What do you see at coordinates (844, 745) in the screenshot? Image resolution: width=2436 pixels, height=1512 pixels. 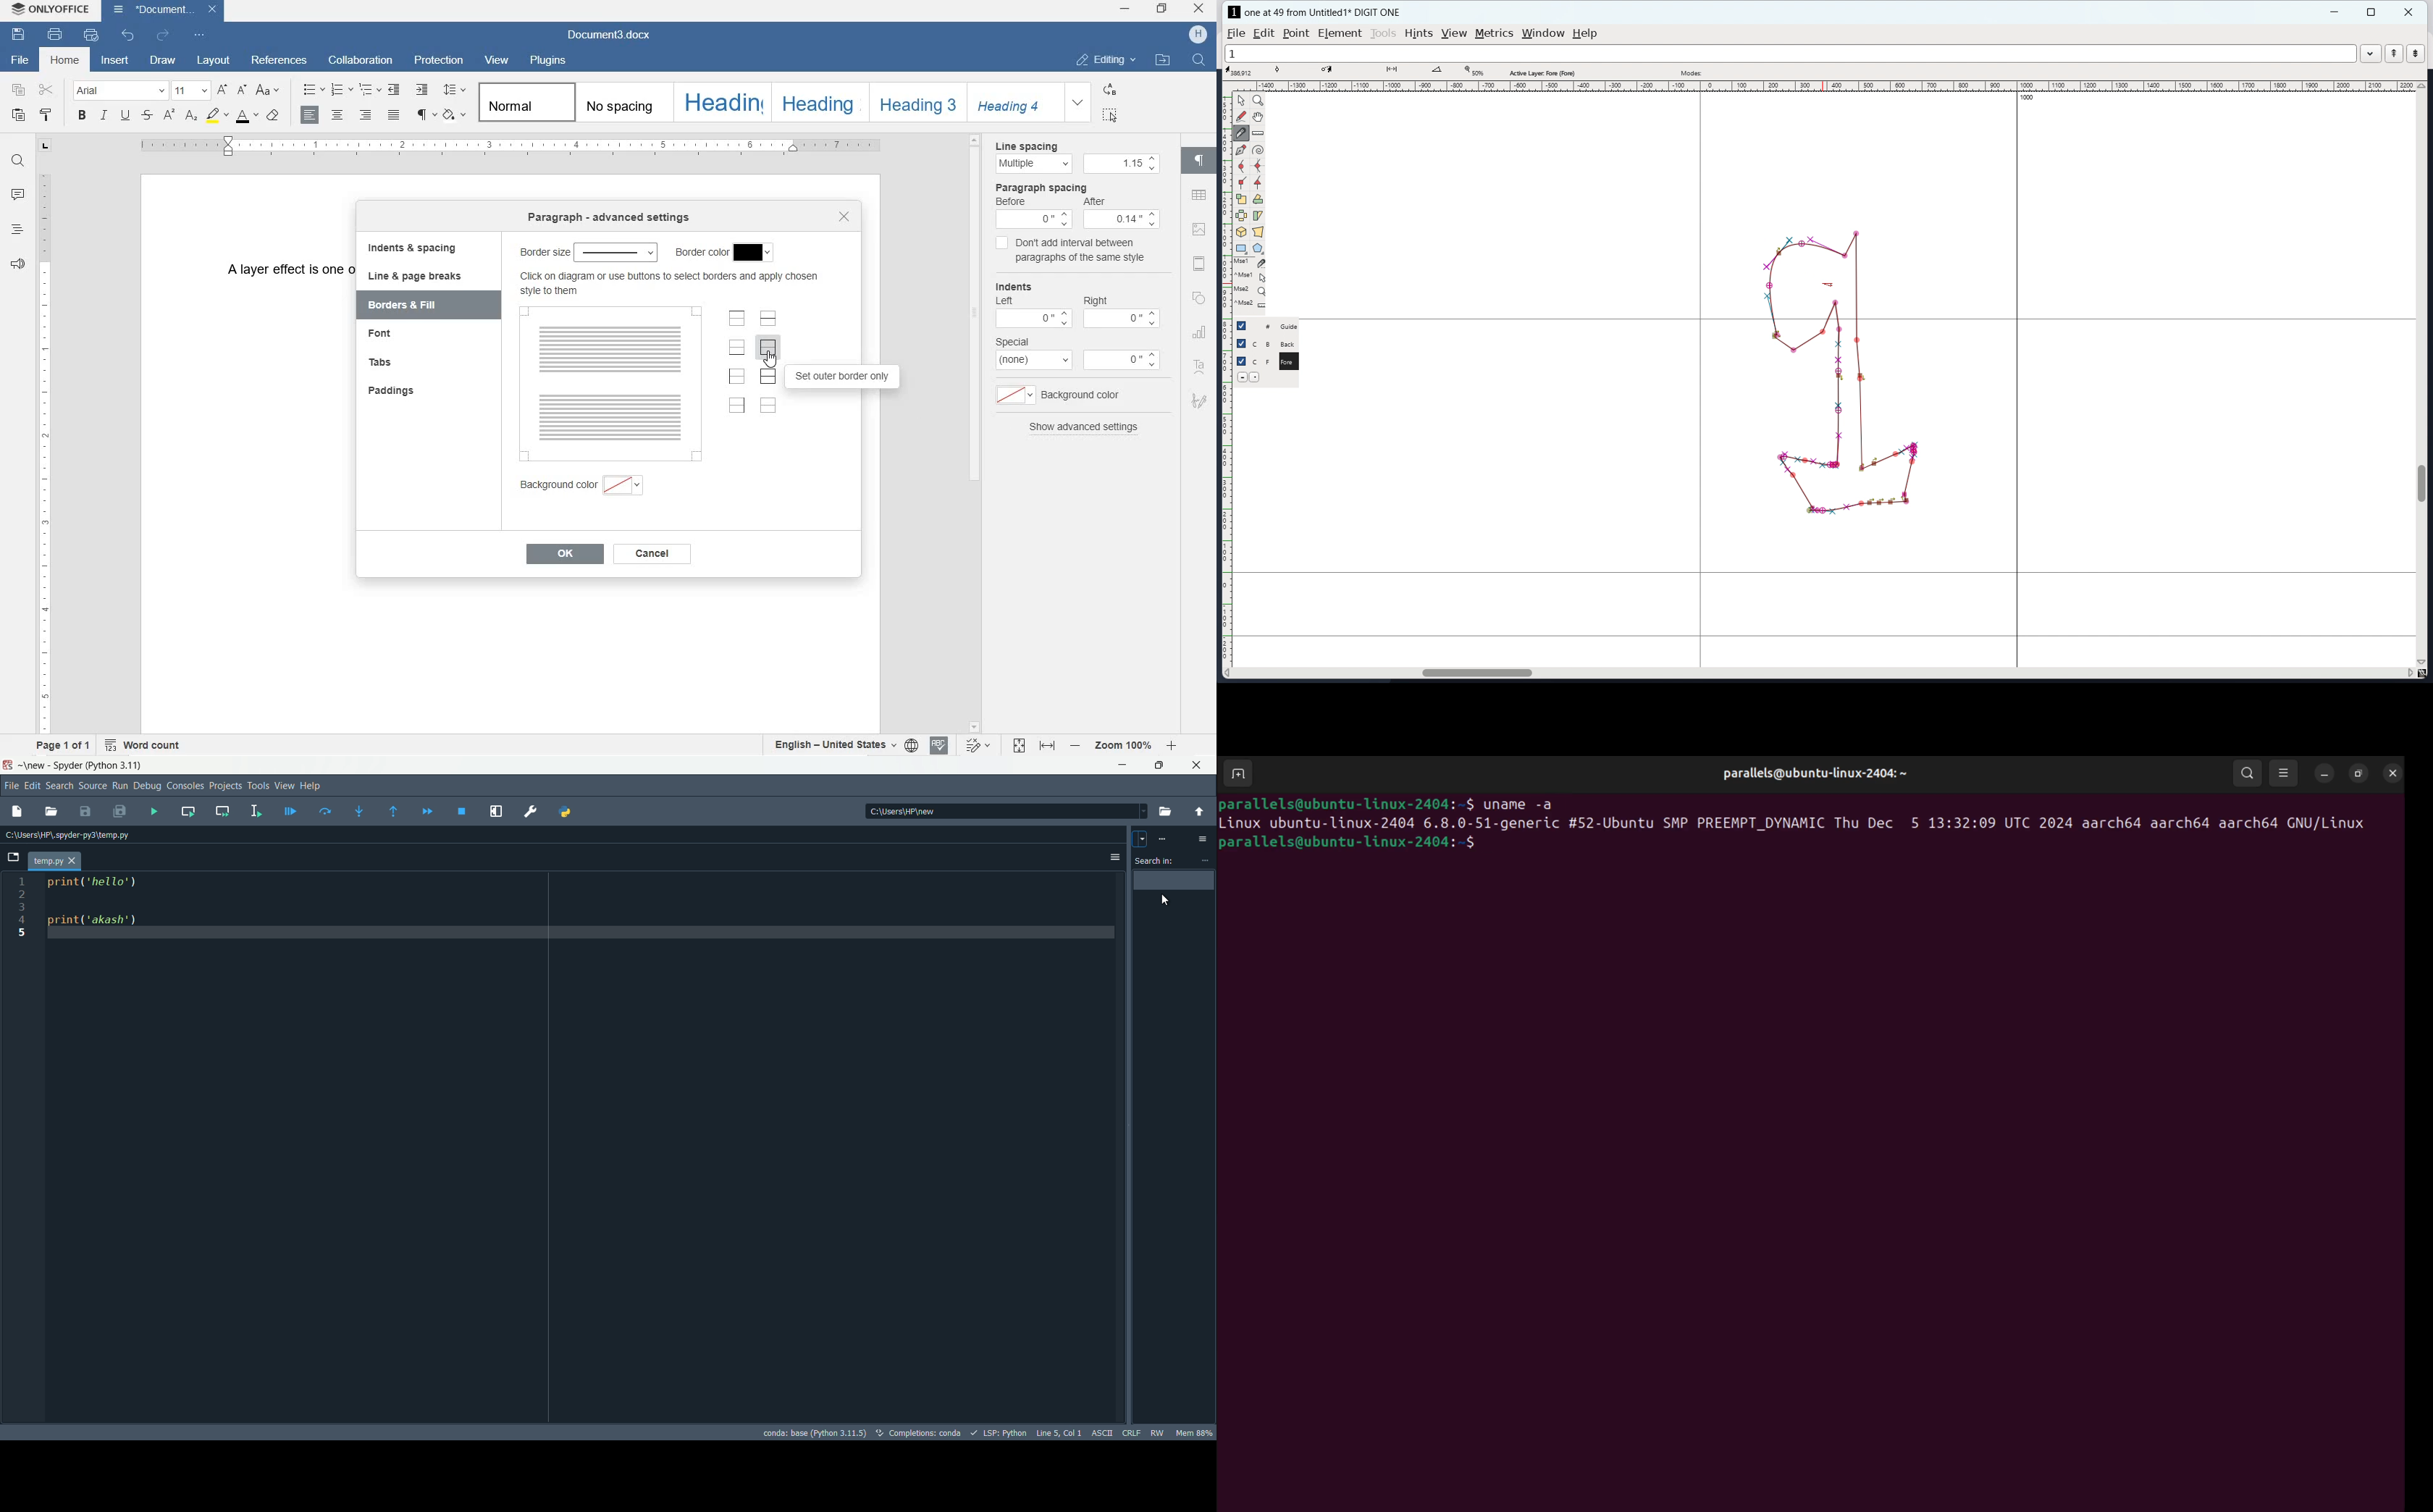 I see `SET TEXT OR DOCUMENT LANGUAGE` at bounding box center [844, 745].